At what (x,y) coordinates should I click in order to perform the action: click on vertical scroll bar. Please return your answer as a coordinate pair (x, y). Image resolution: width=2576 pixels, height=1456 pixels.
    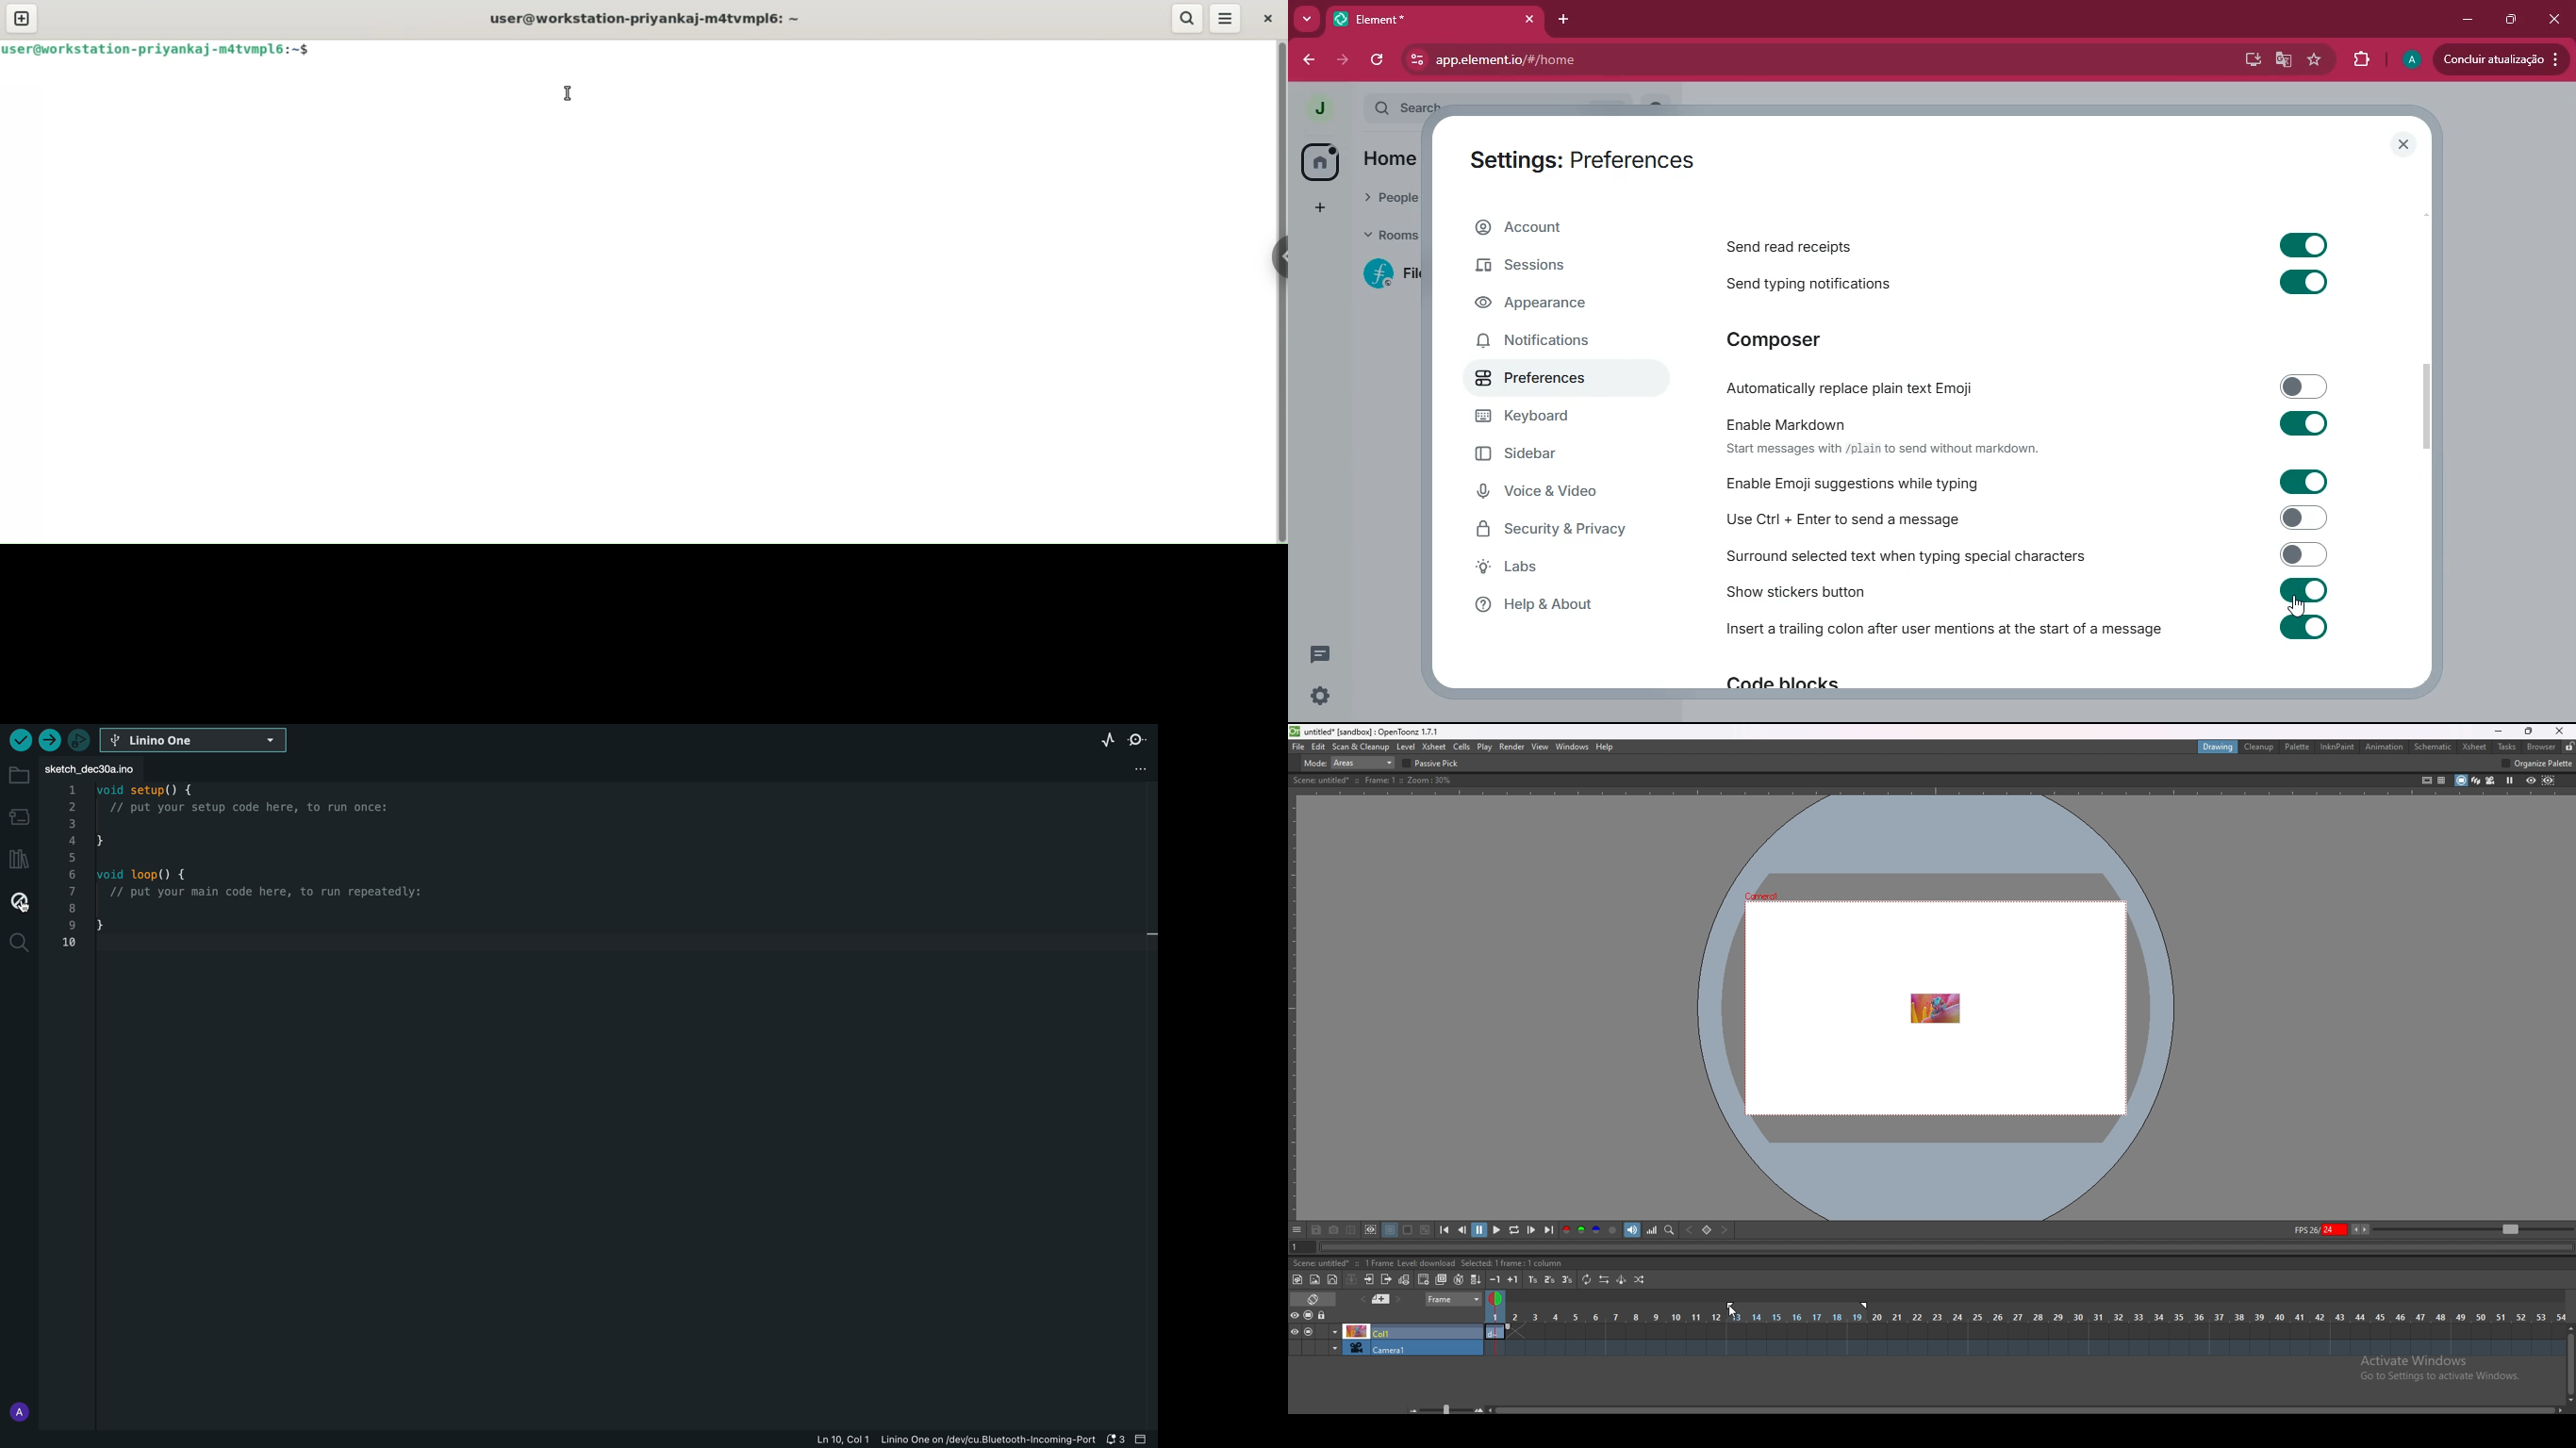
    Looking at the image, I should click on (1280, 292).